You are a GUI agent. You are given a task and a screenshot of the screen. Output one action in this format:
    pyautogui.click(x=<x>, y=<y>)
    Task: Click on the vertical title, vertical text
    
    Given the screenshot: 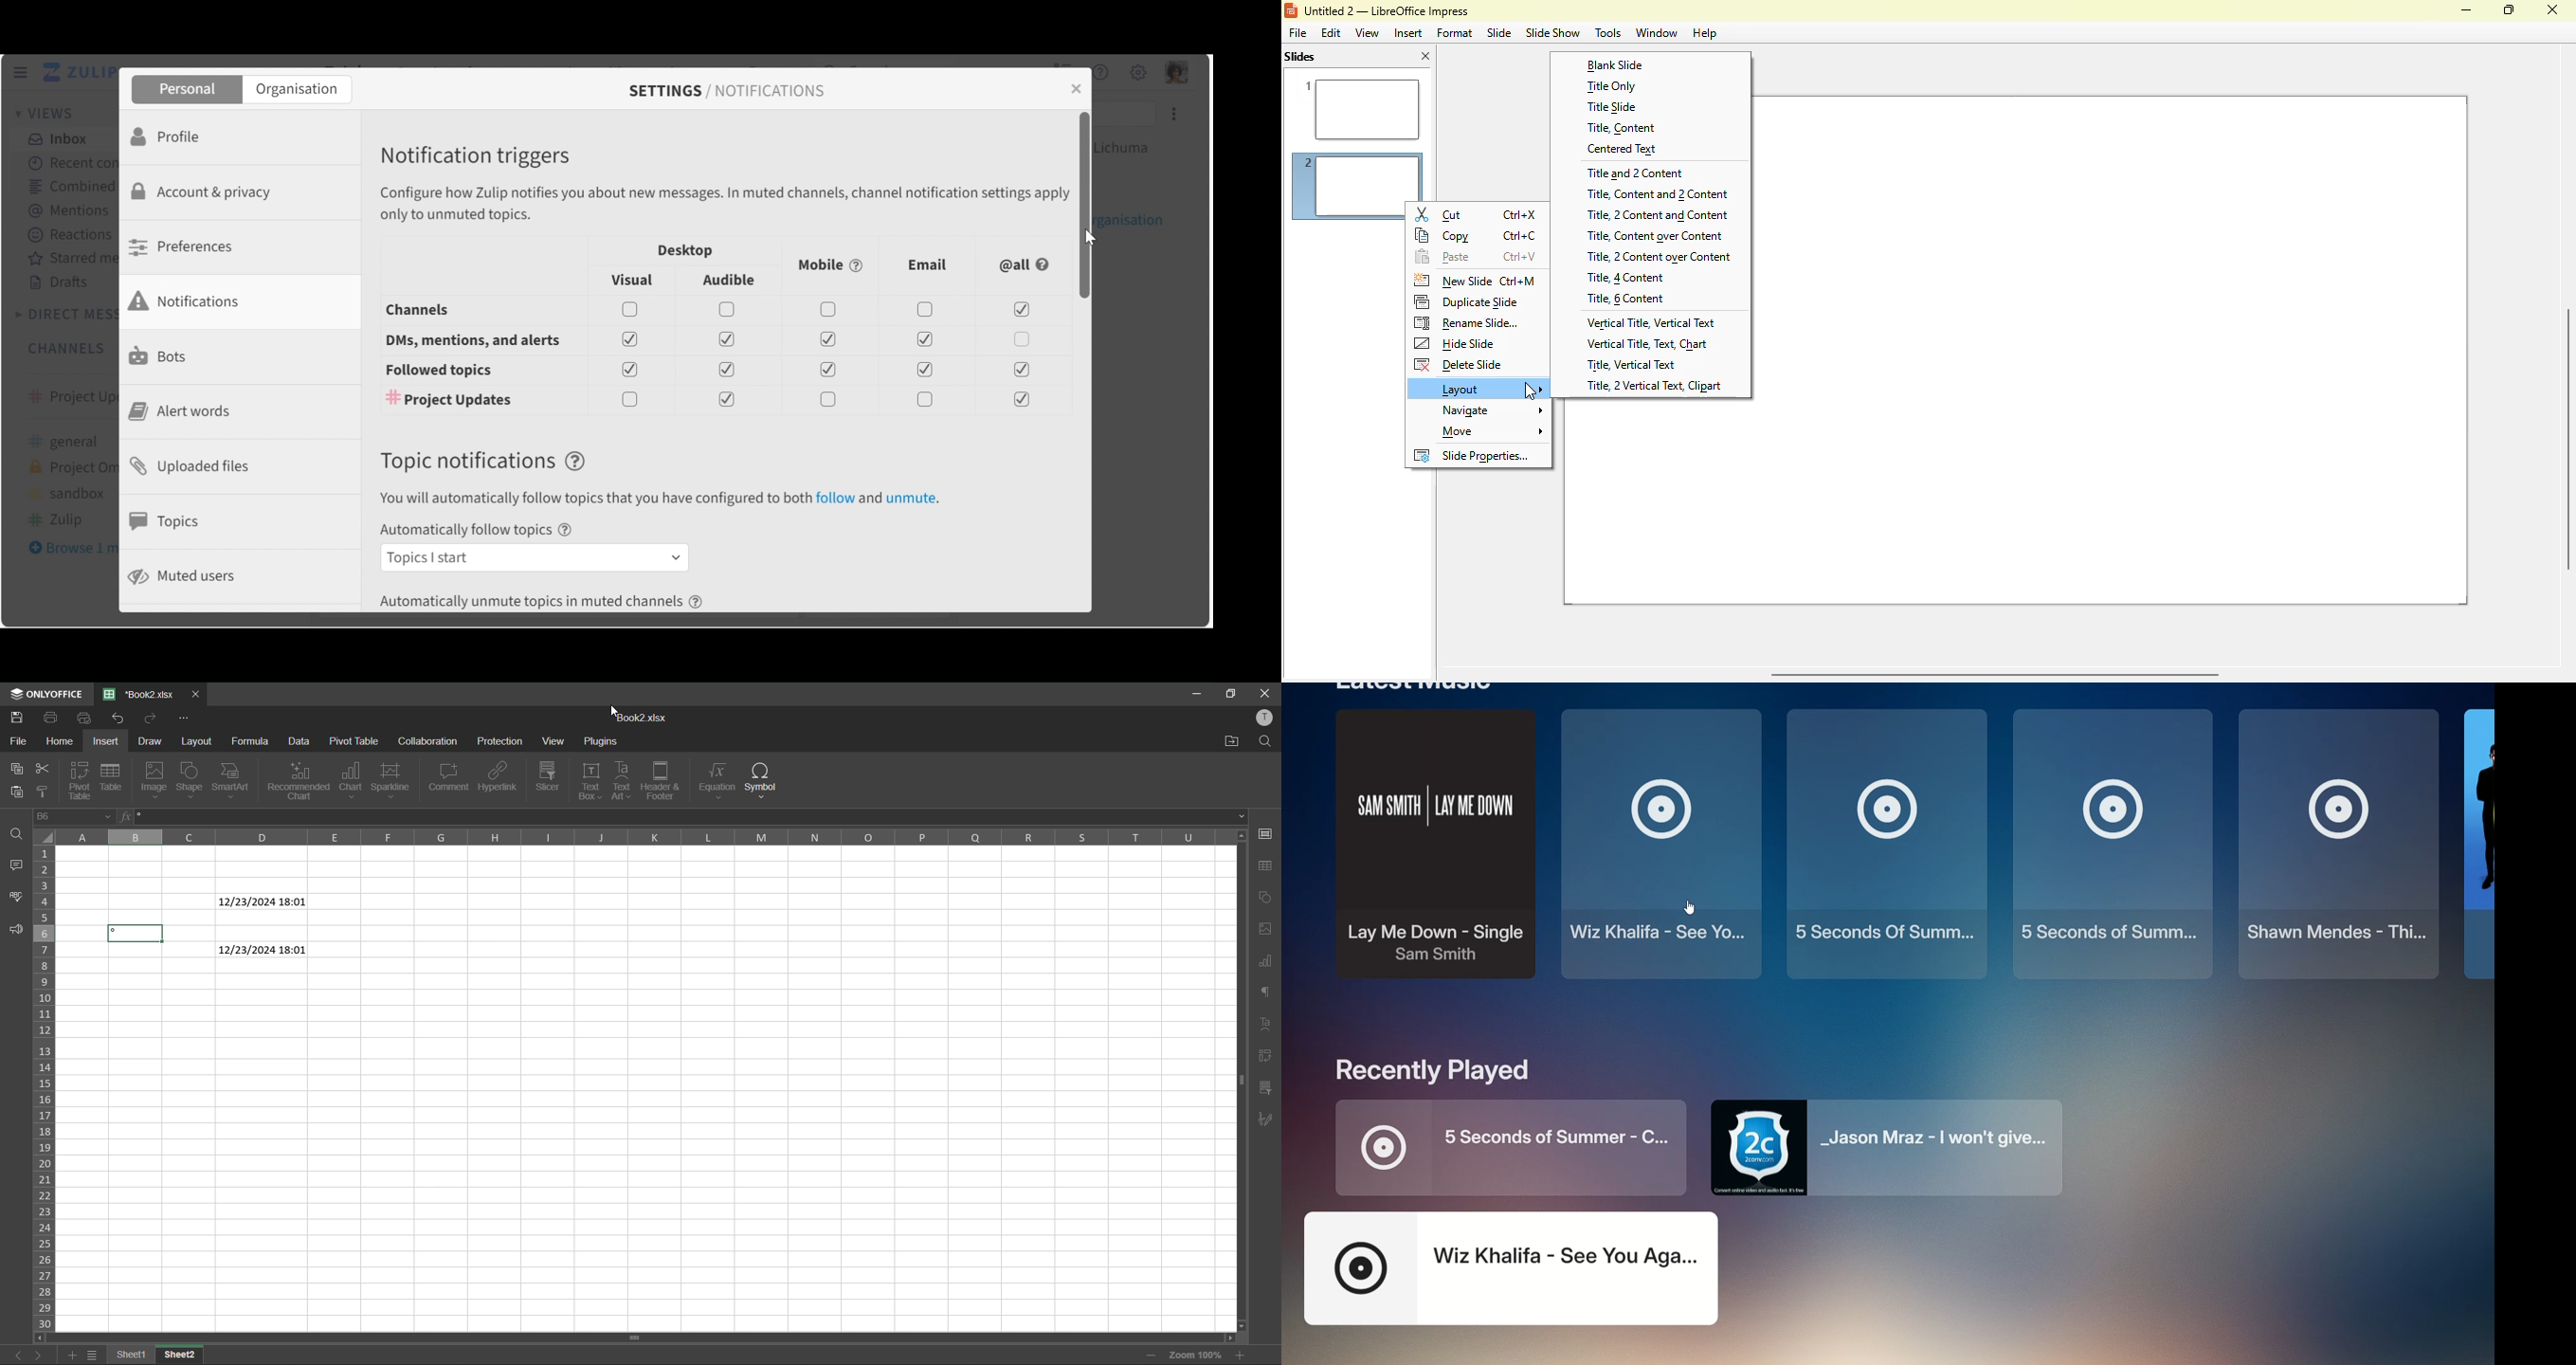 What is the action you would take?
    pyautogui.click(x=1649, y=322)
    